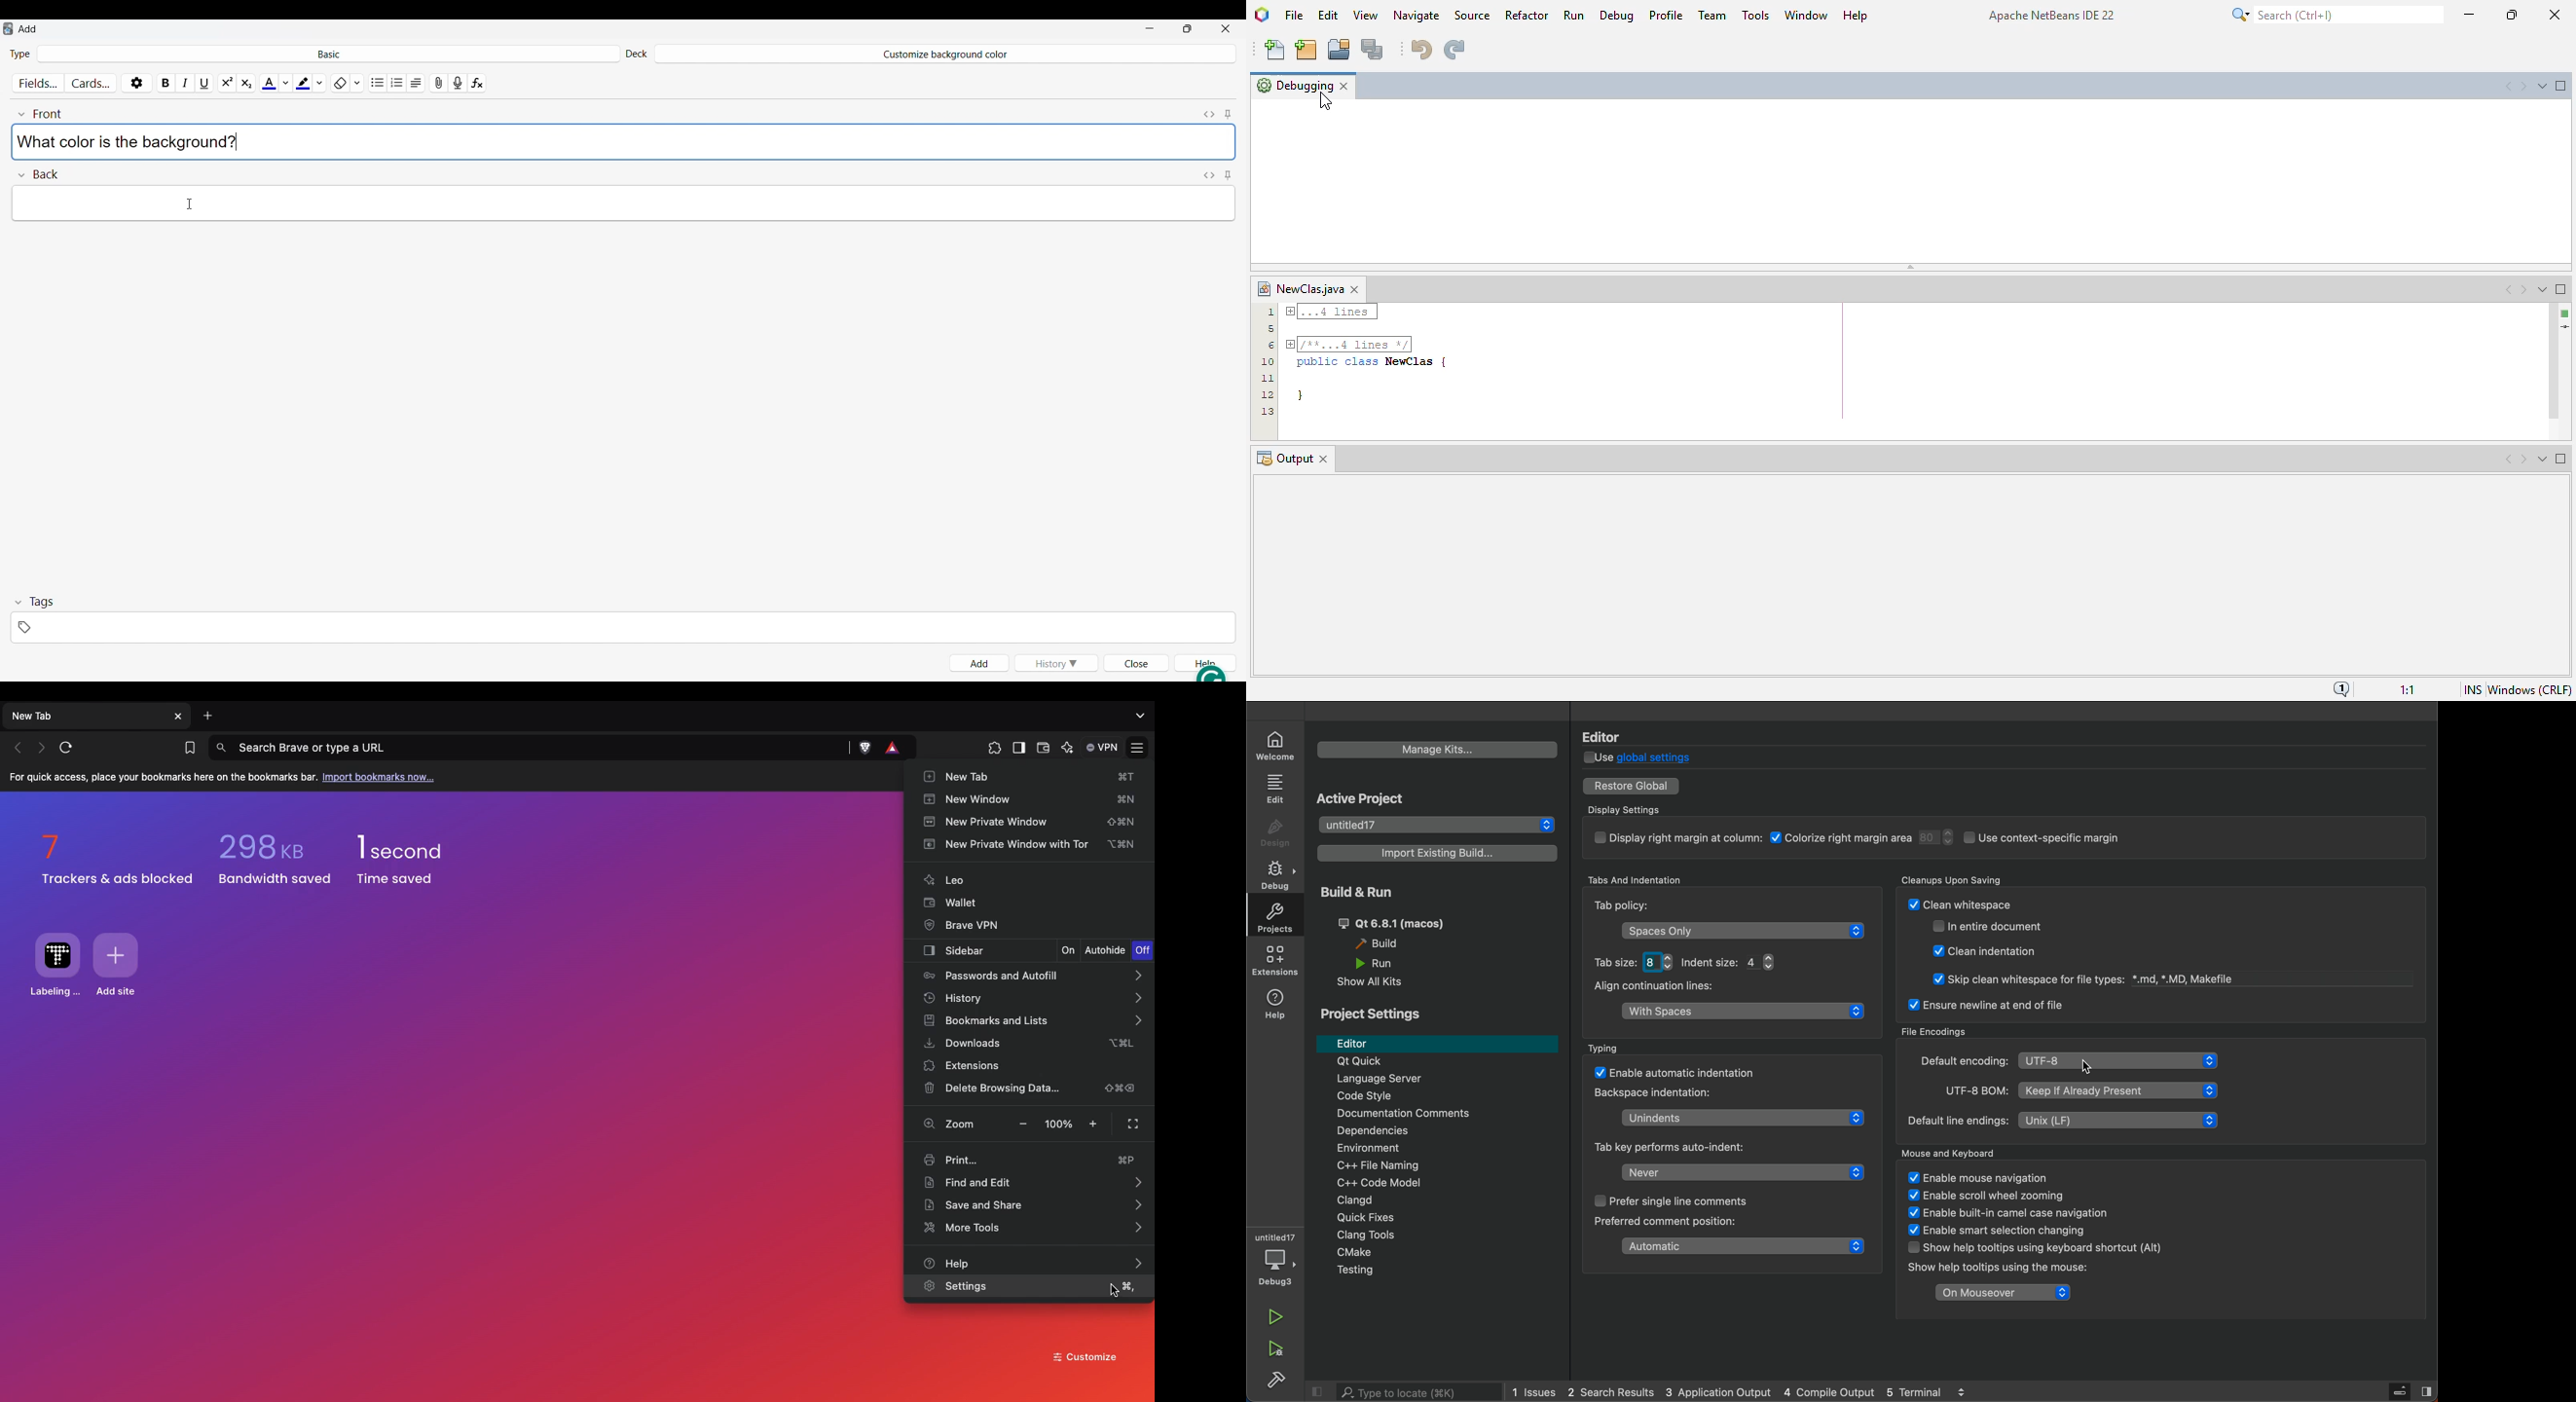  Describe the element at coordinates (1427, 1253) in the screenshot. I see `cmake` at that location.